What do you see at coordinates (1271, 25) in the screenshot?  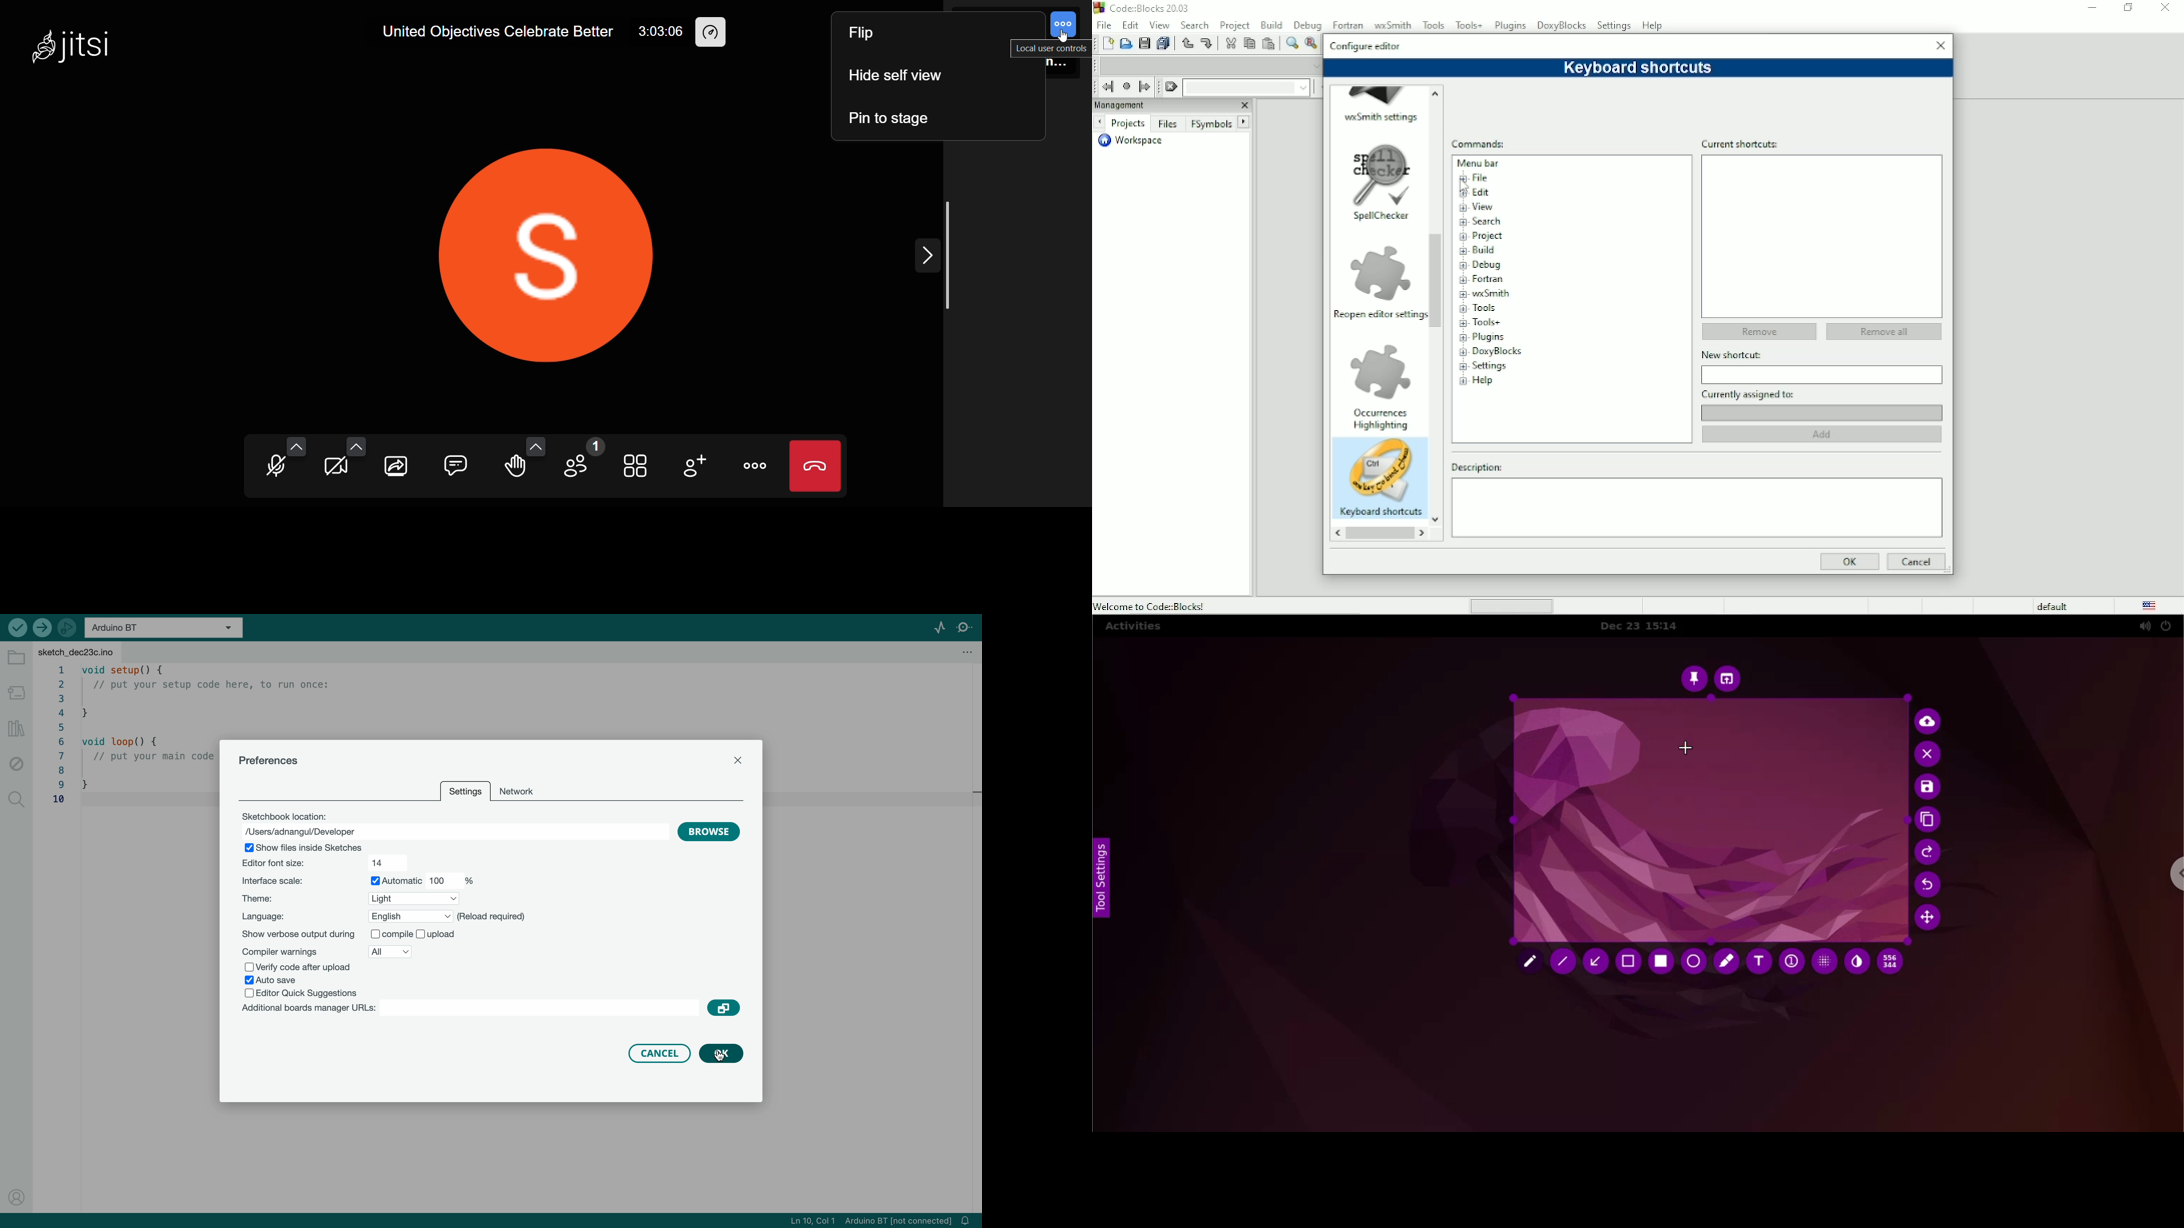 I see `Build` at bounding box center [1271, 25].